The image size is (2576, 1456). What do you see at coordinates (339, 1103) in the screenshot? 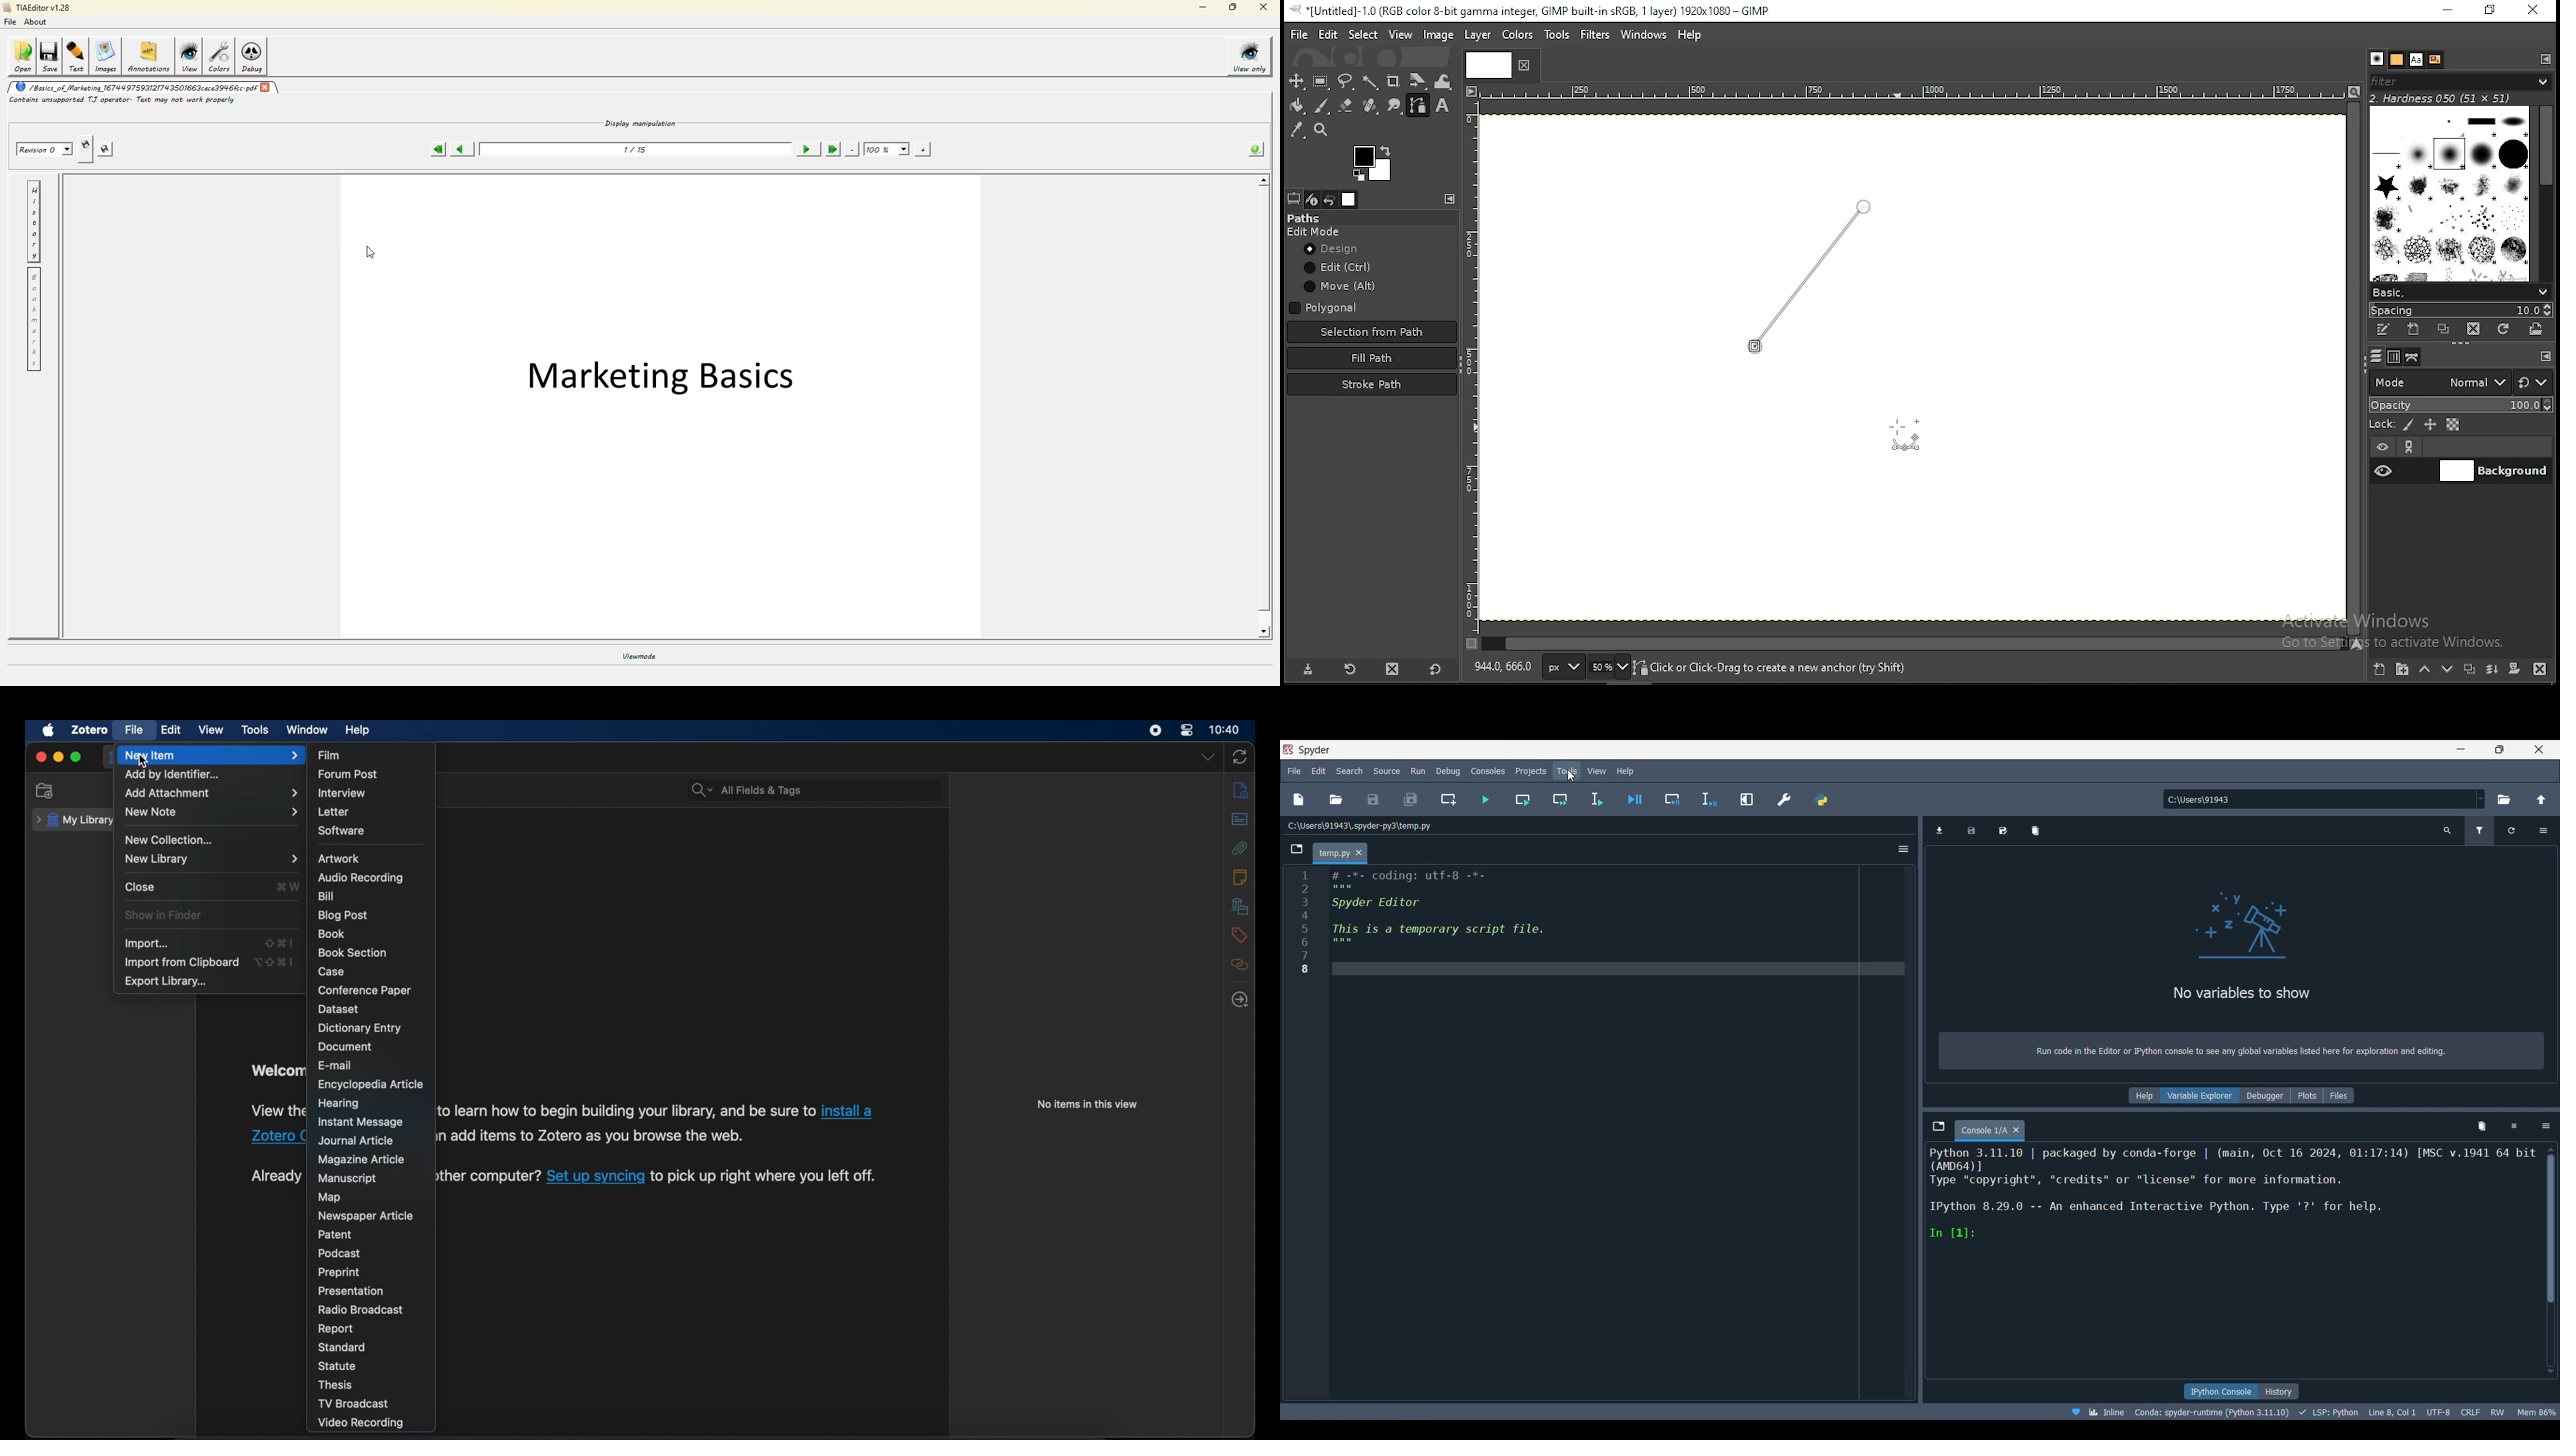
I see `hearing` at bounding box center [339, 1103].